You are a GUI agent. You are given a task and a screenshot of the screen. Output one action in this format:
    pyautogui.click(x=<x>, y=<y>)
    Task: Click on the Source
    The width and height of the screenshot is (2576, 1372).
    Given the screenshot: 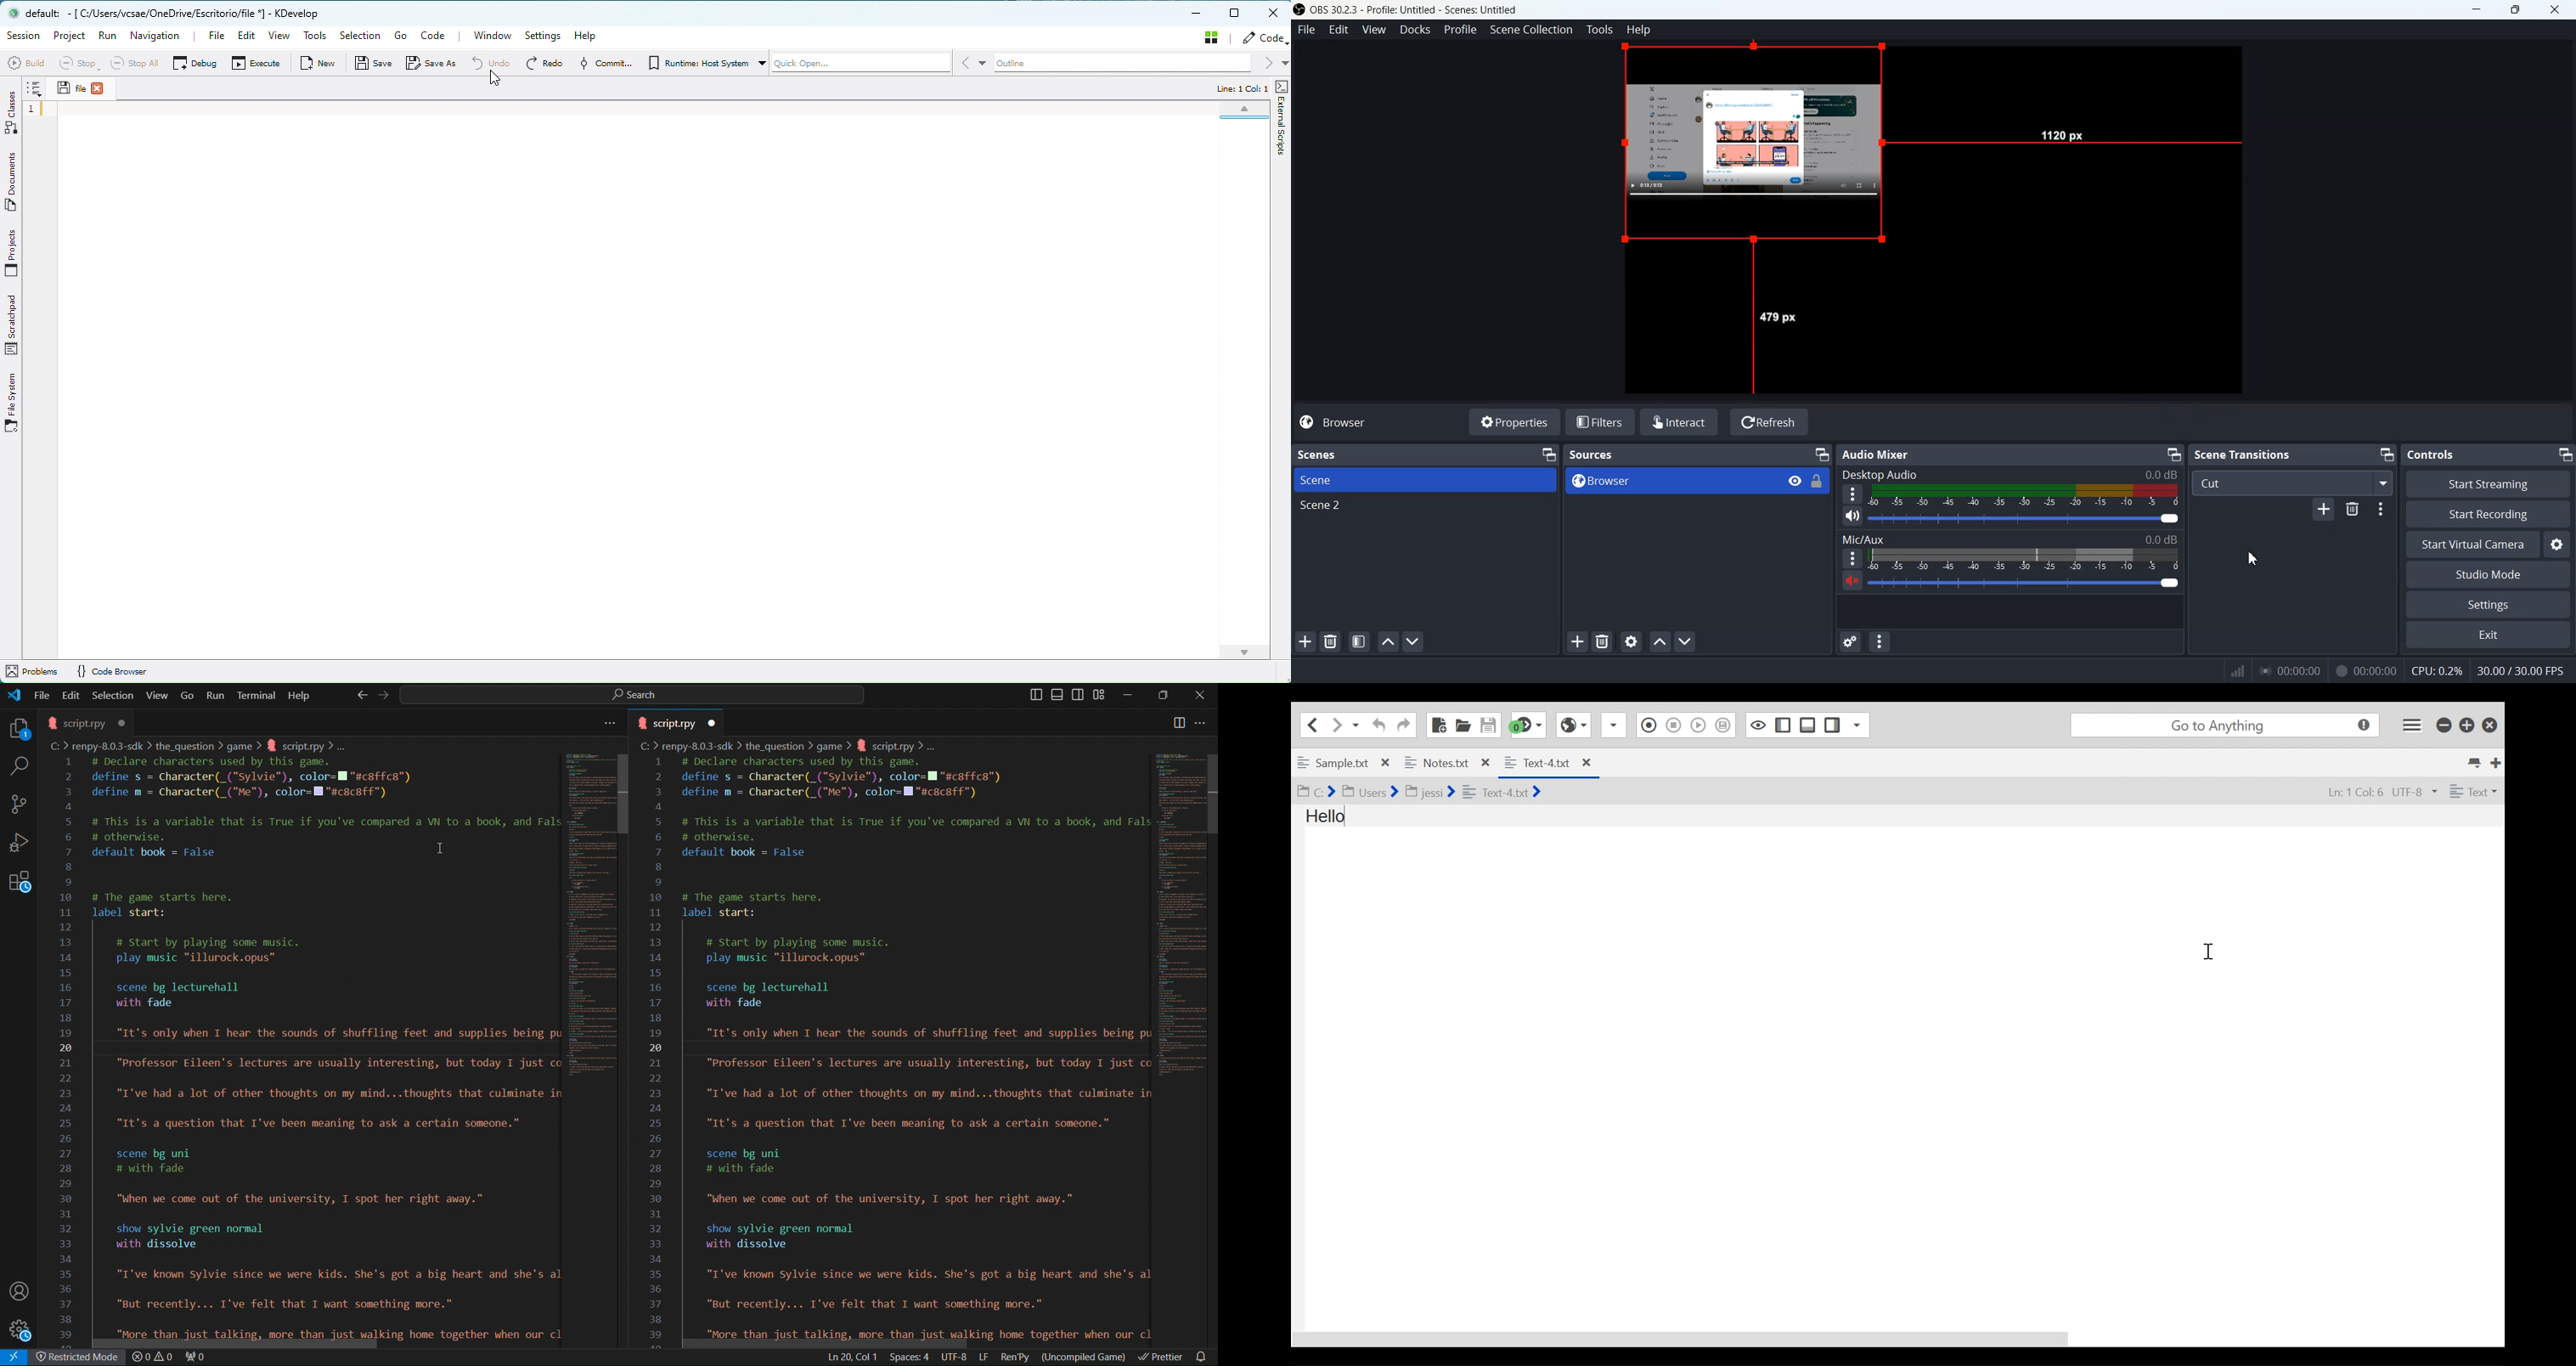 What is the action you would take?
    pyautogui.click(x=1761, y=146)
    